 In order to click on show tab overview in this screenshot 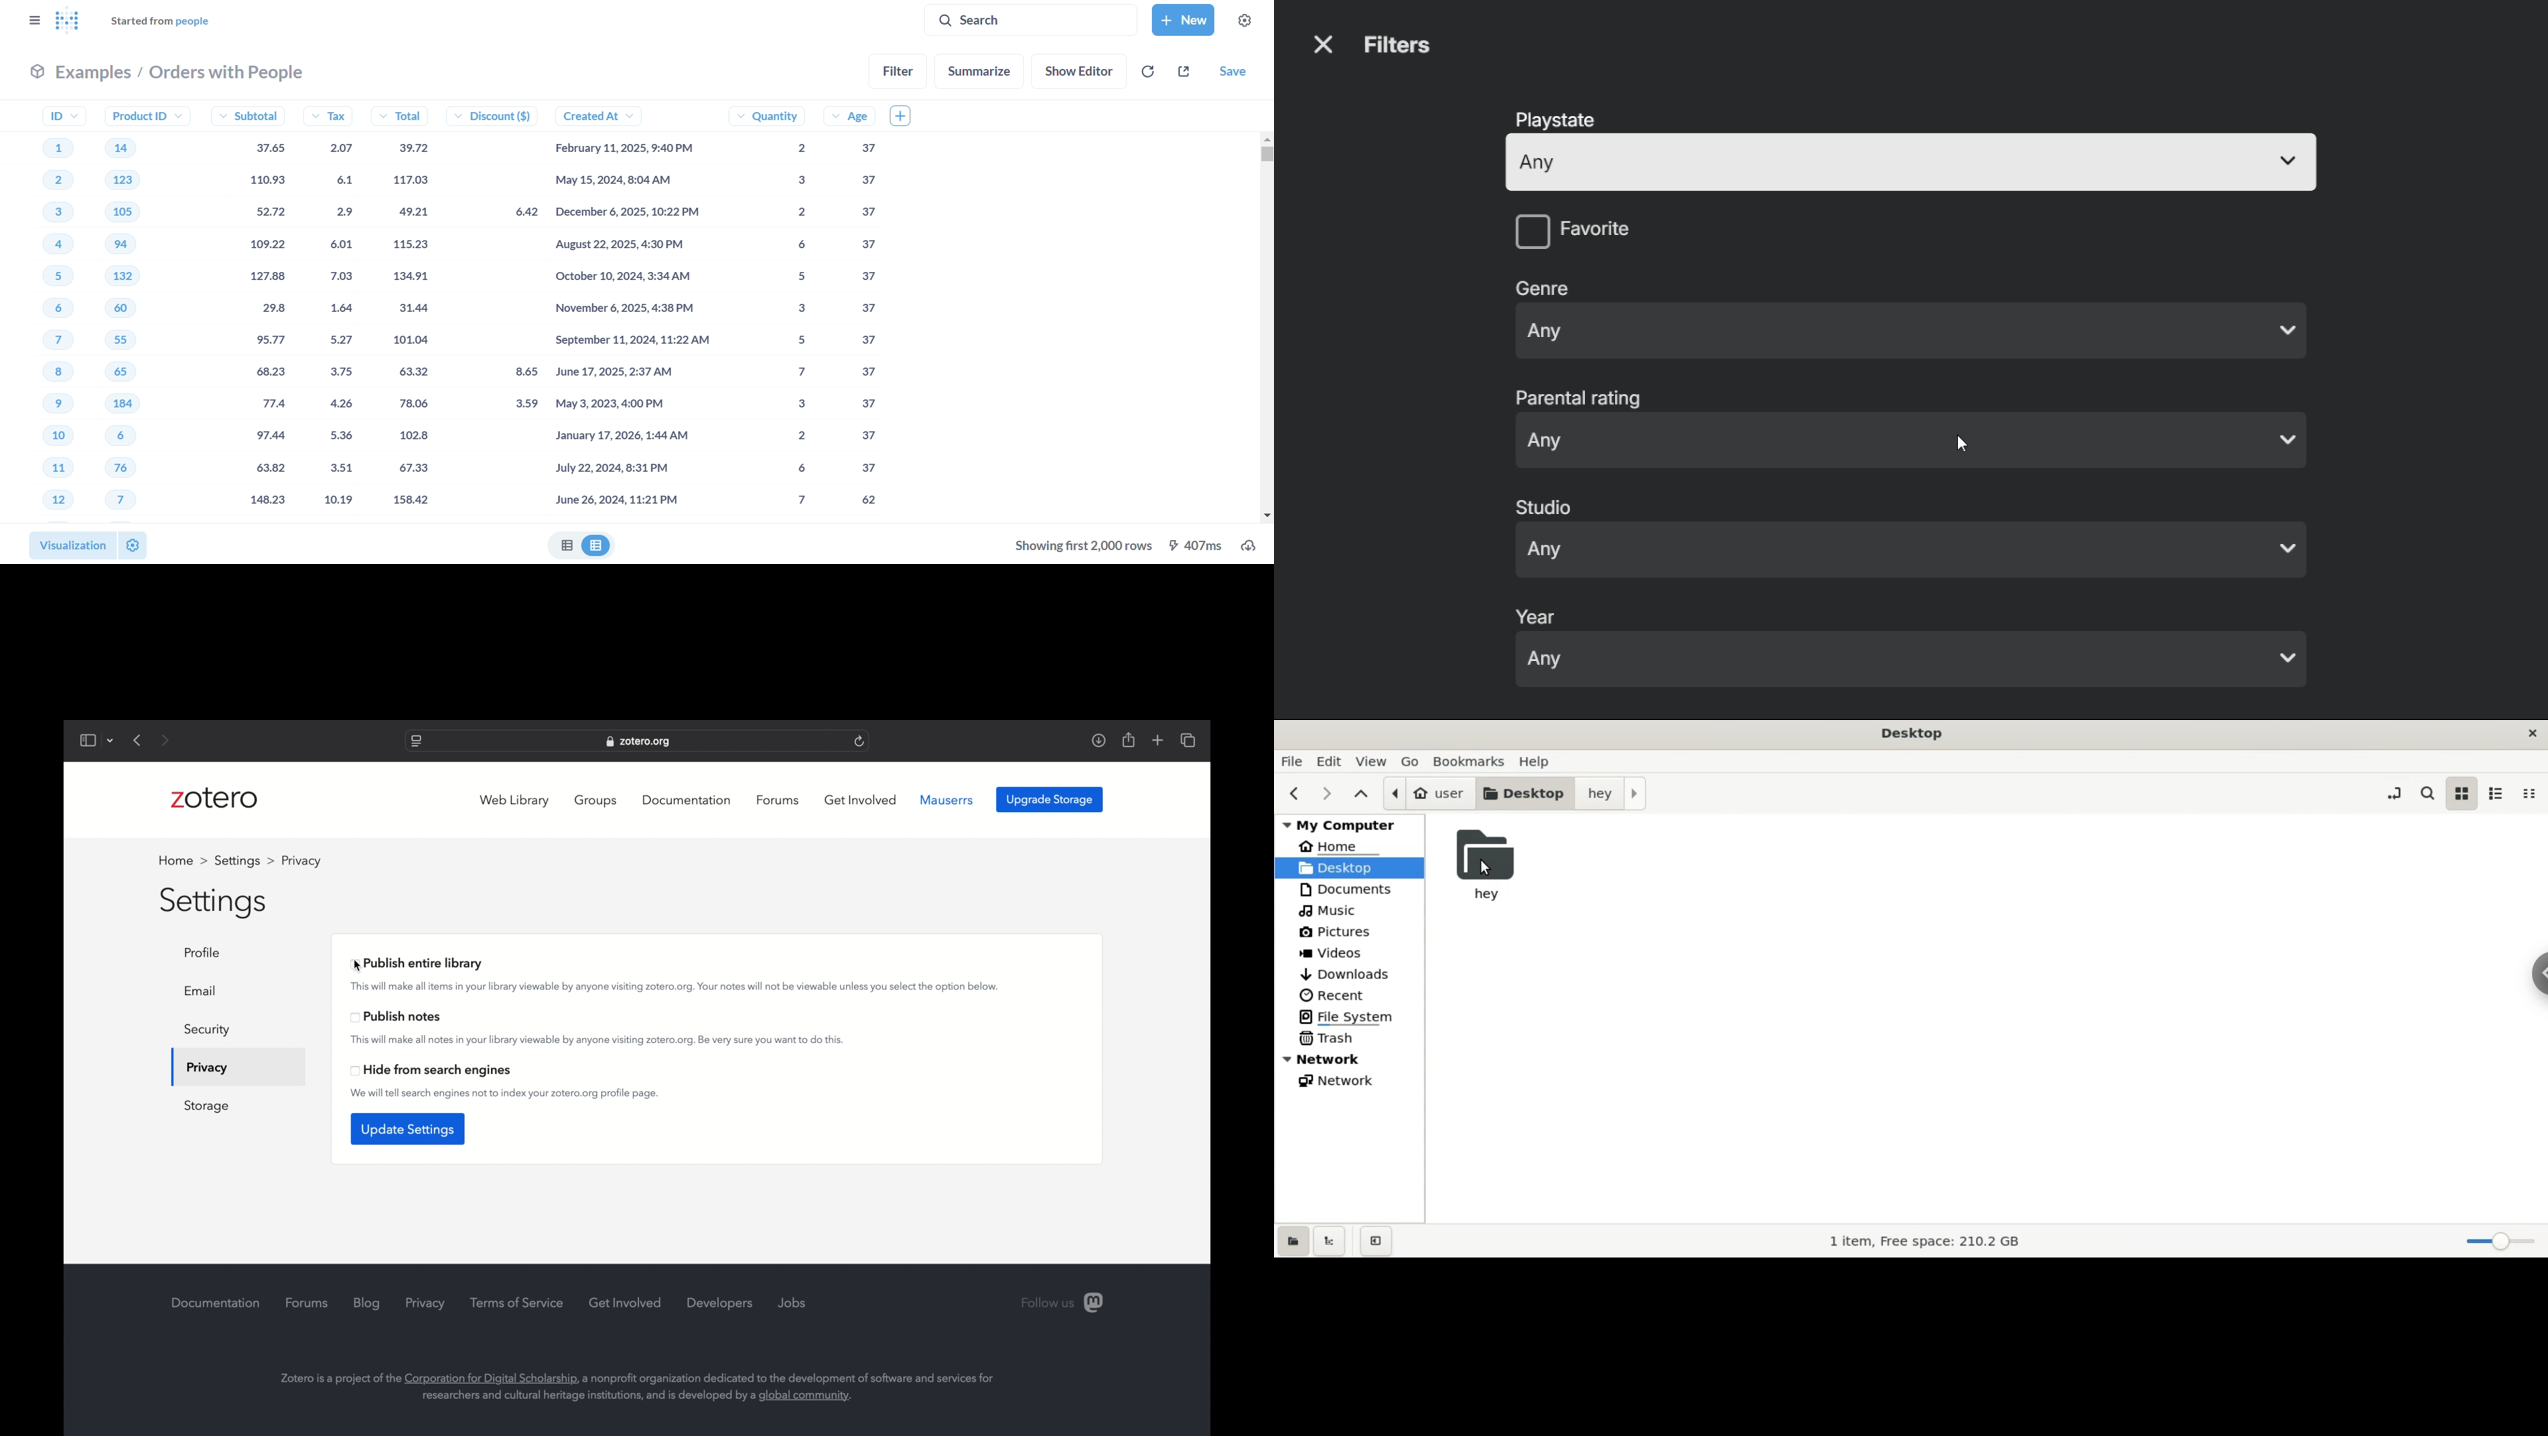, I will do `click(1189, 740)`.